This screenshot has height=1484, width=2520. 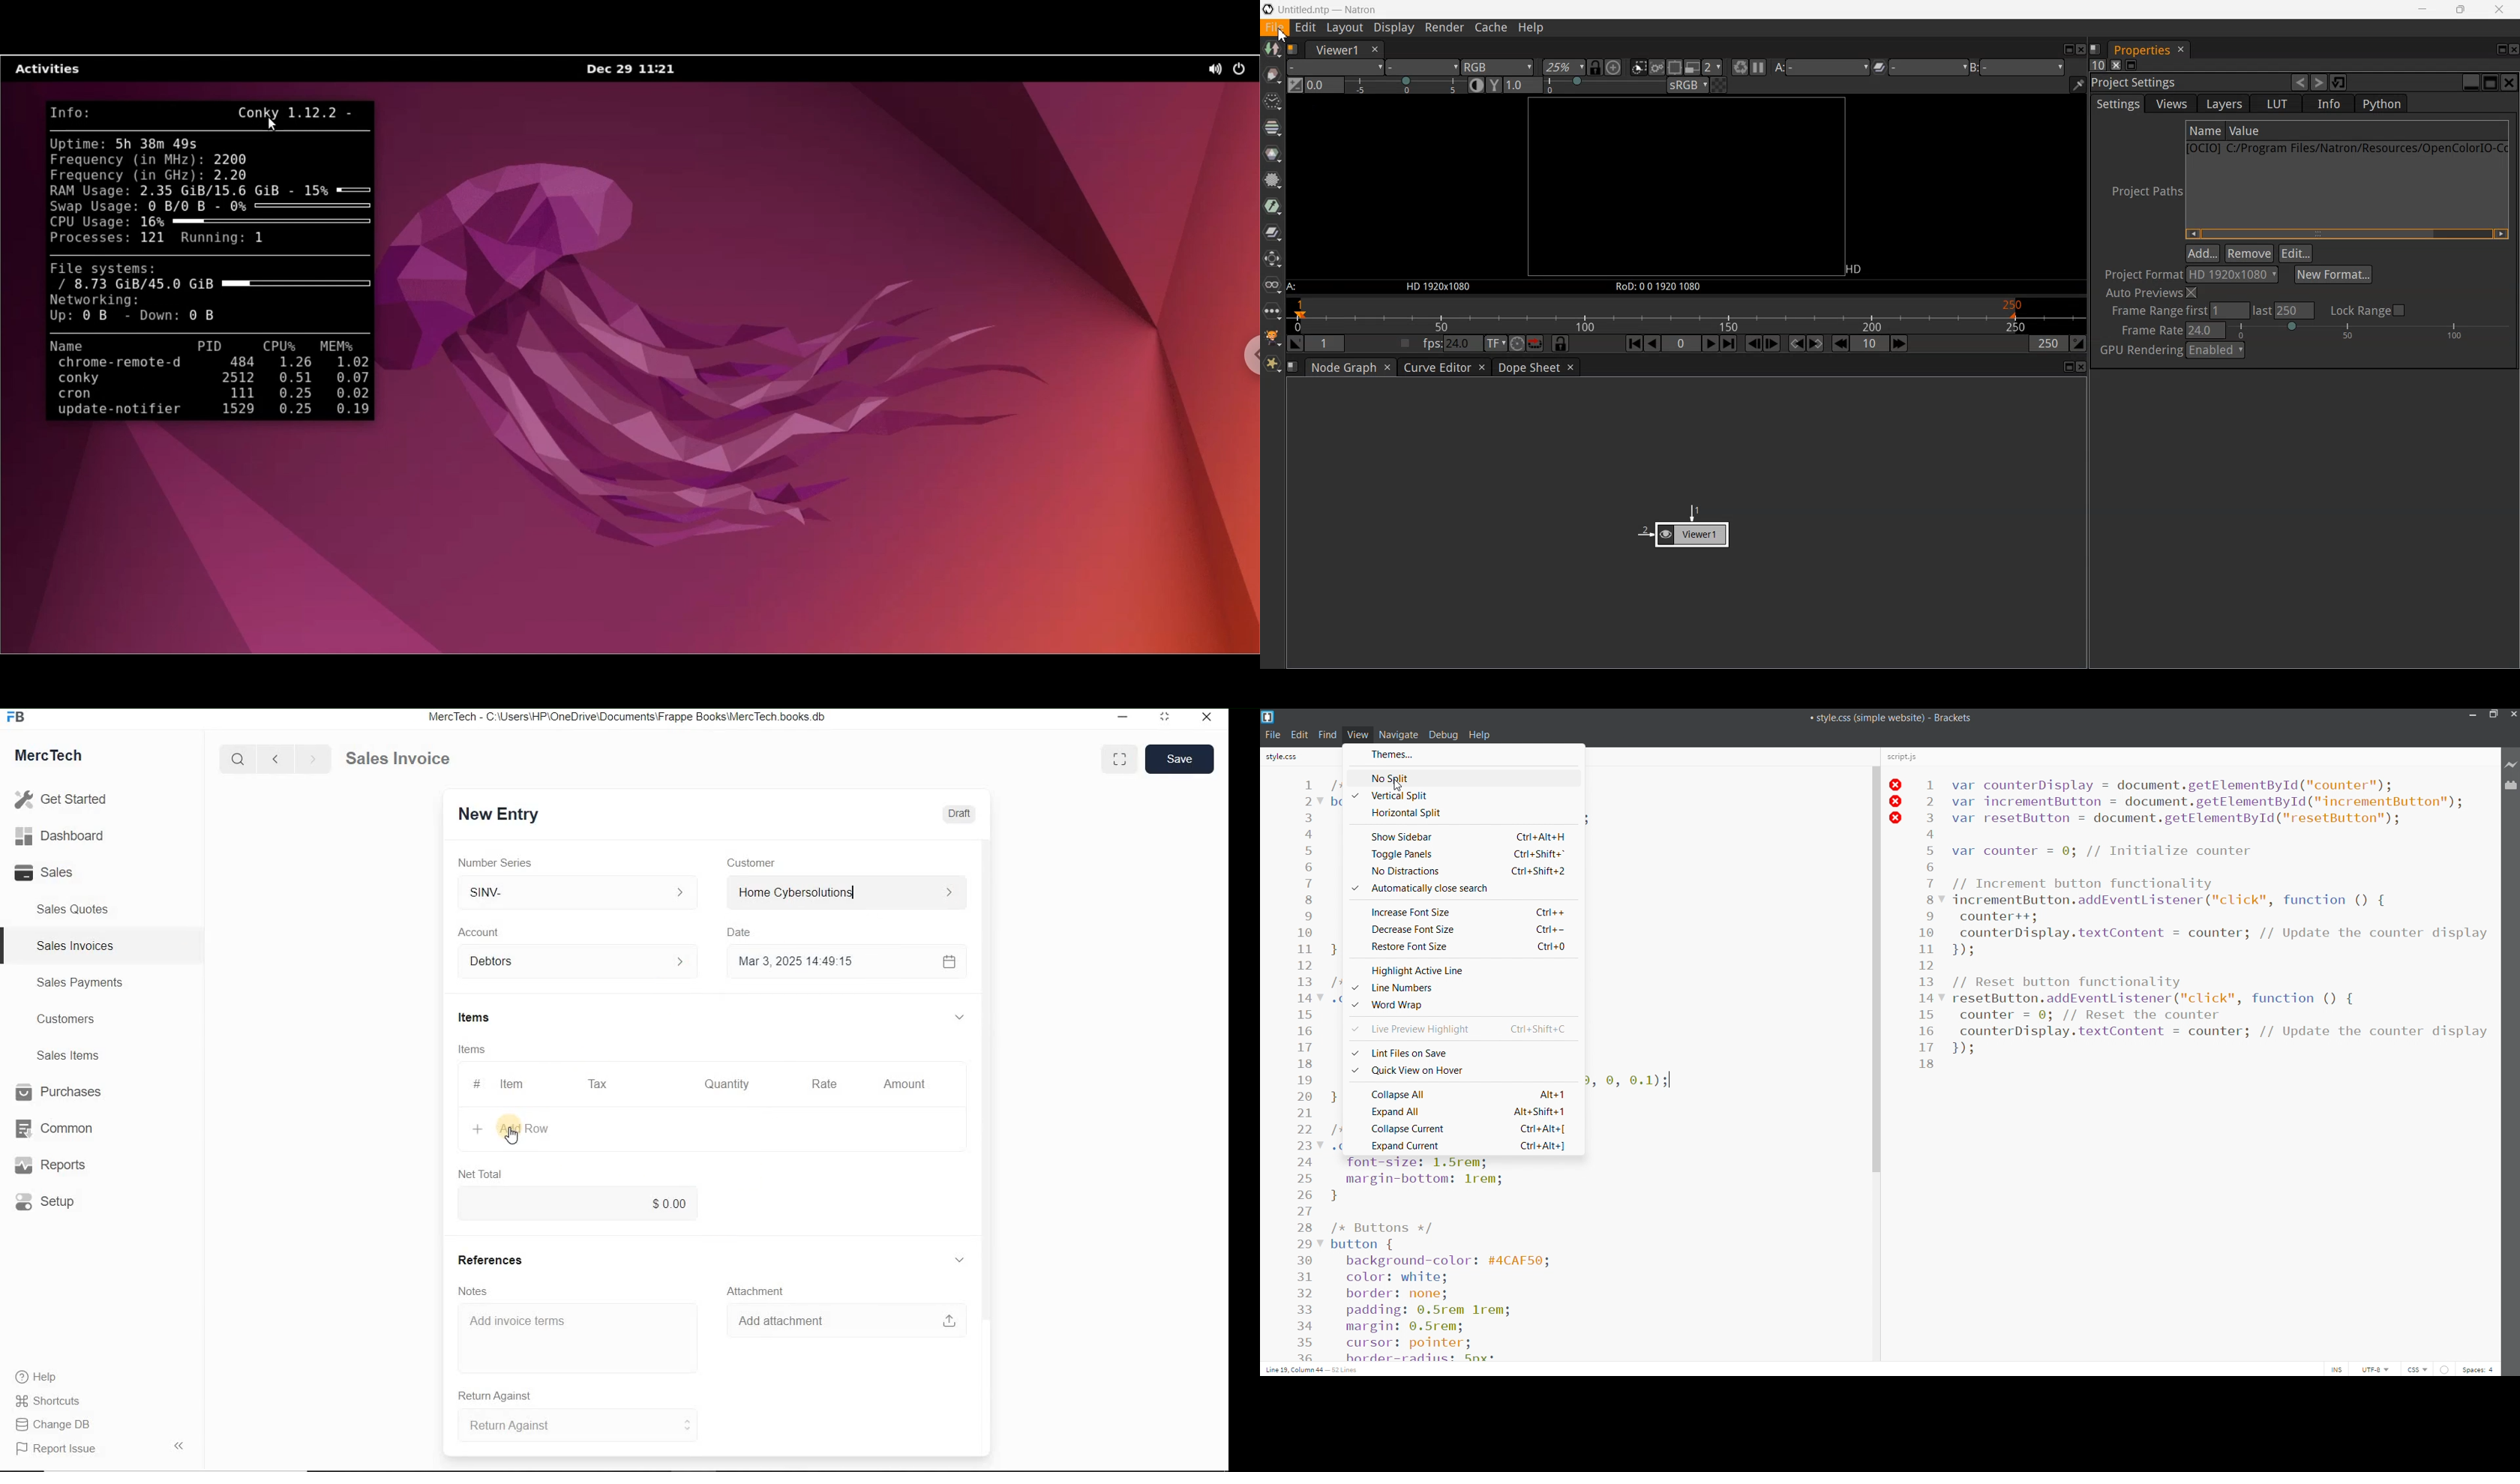 What do you see at coordinates (59, 1449) in the screenshot?
I see `Report Issue` at bounding box center [59, 1449].